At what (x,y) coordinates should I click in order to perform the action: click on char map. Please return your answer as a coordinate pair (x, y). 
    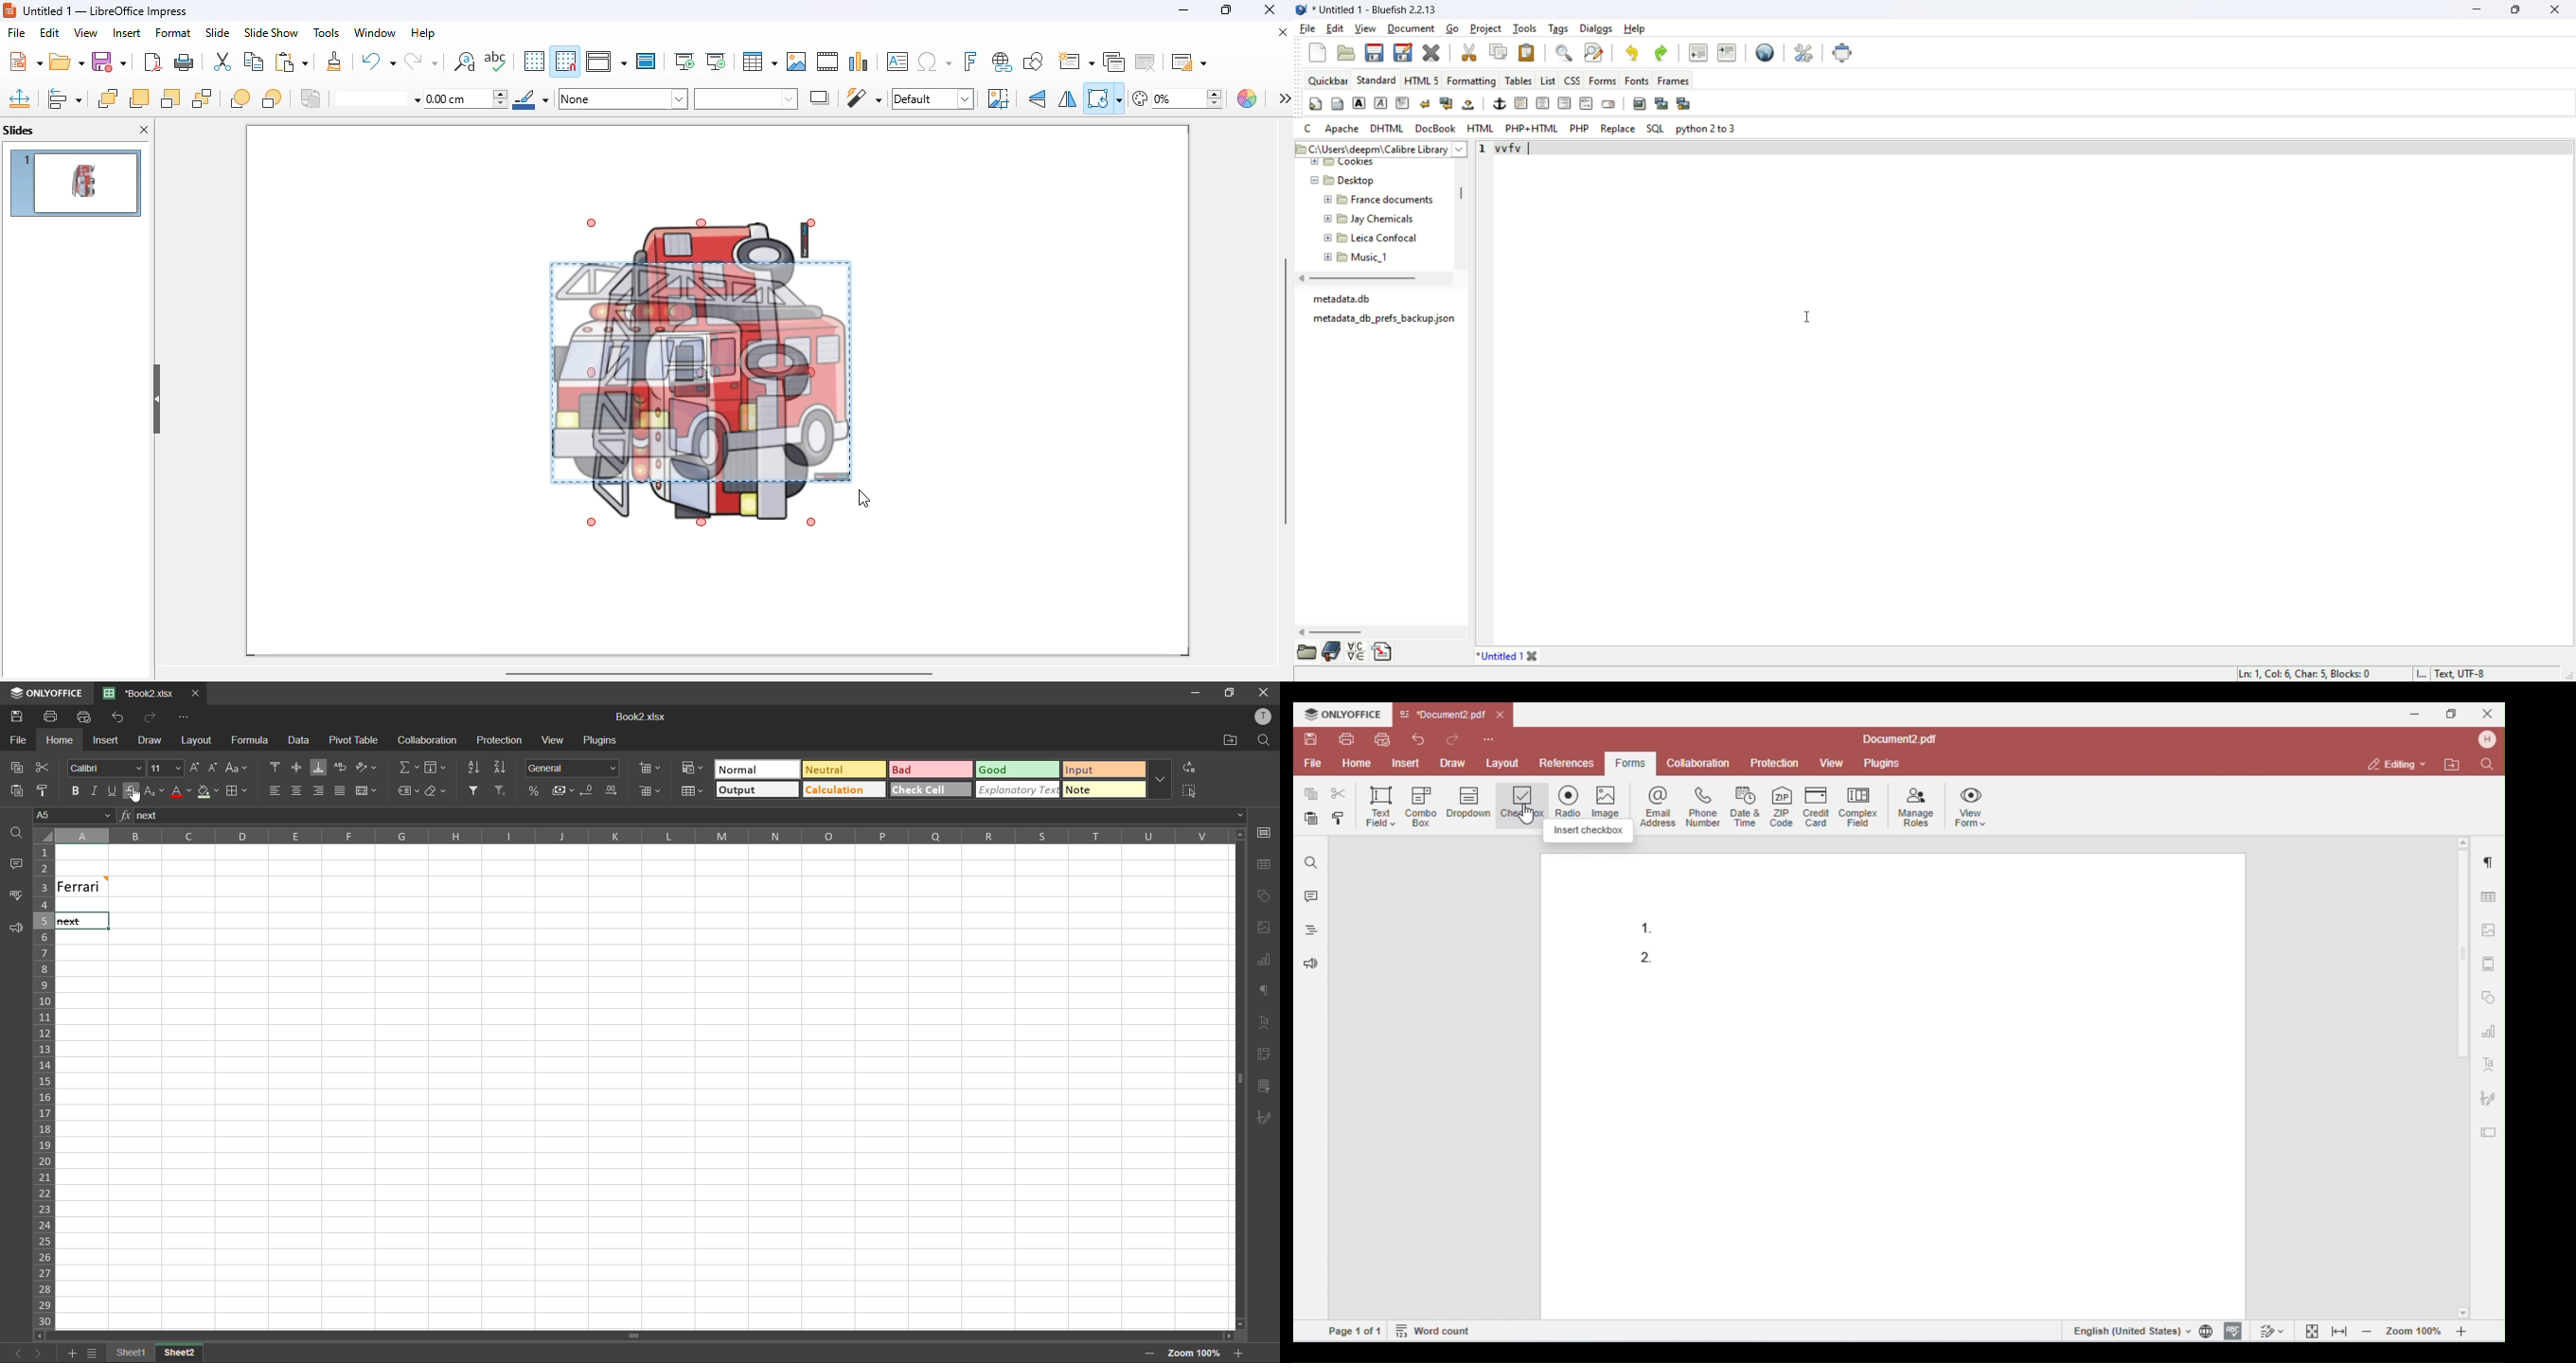
    Looking at the image, I should click on (1357, 653).